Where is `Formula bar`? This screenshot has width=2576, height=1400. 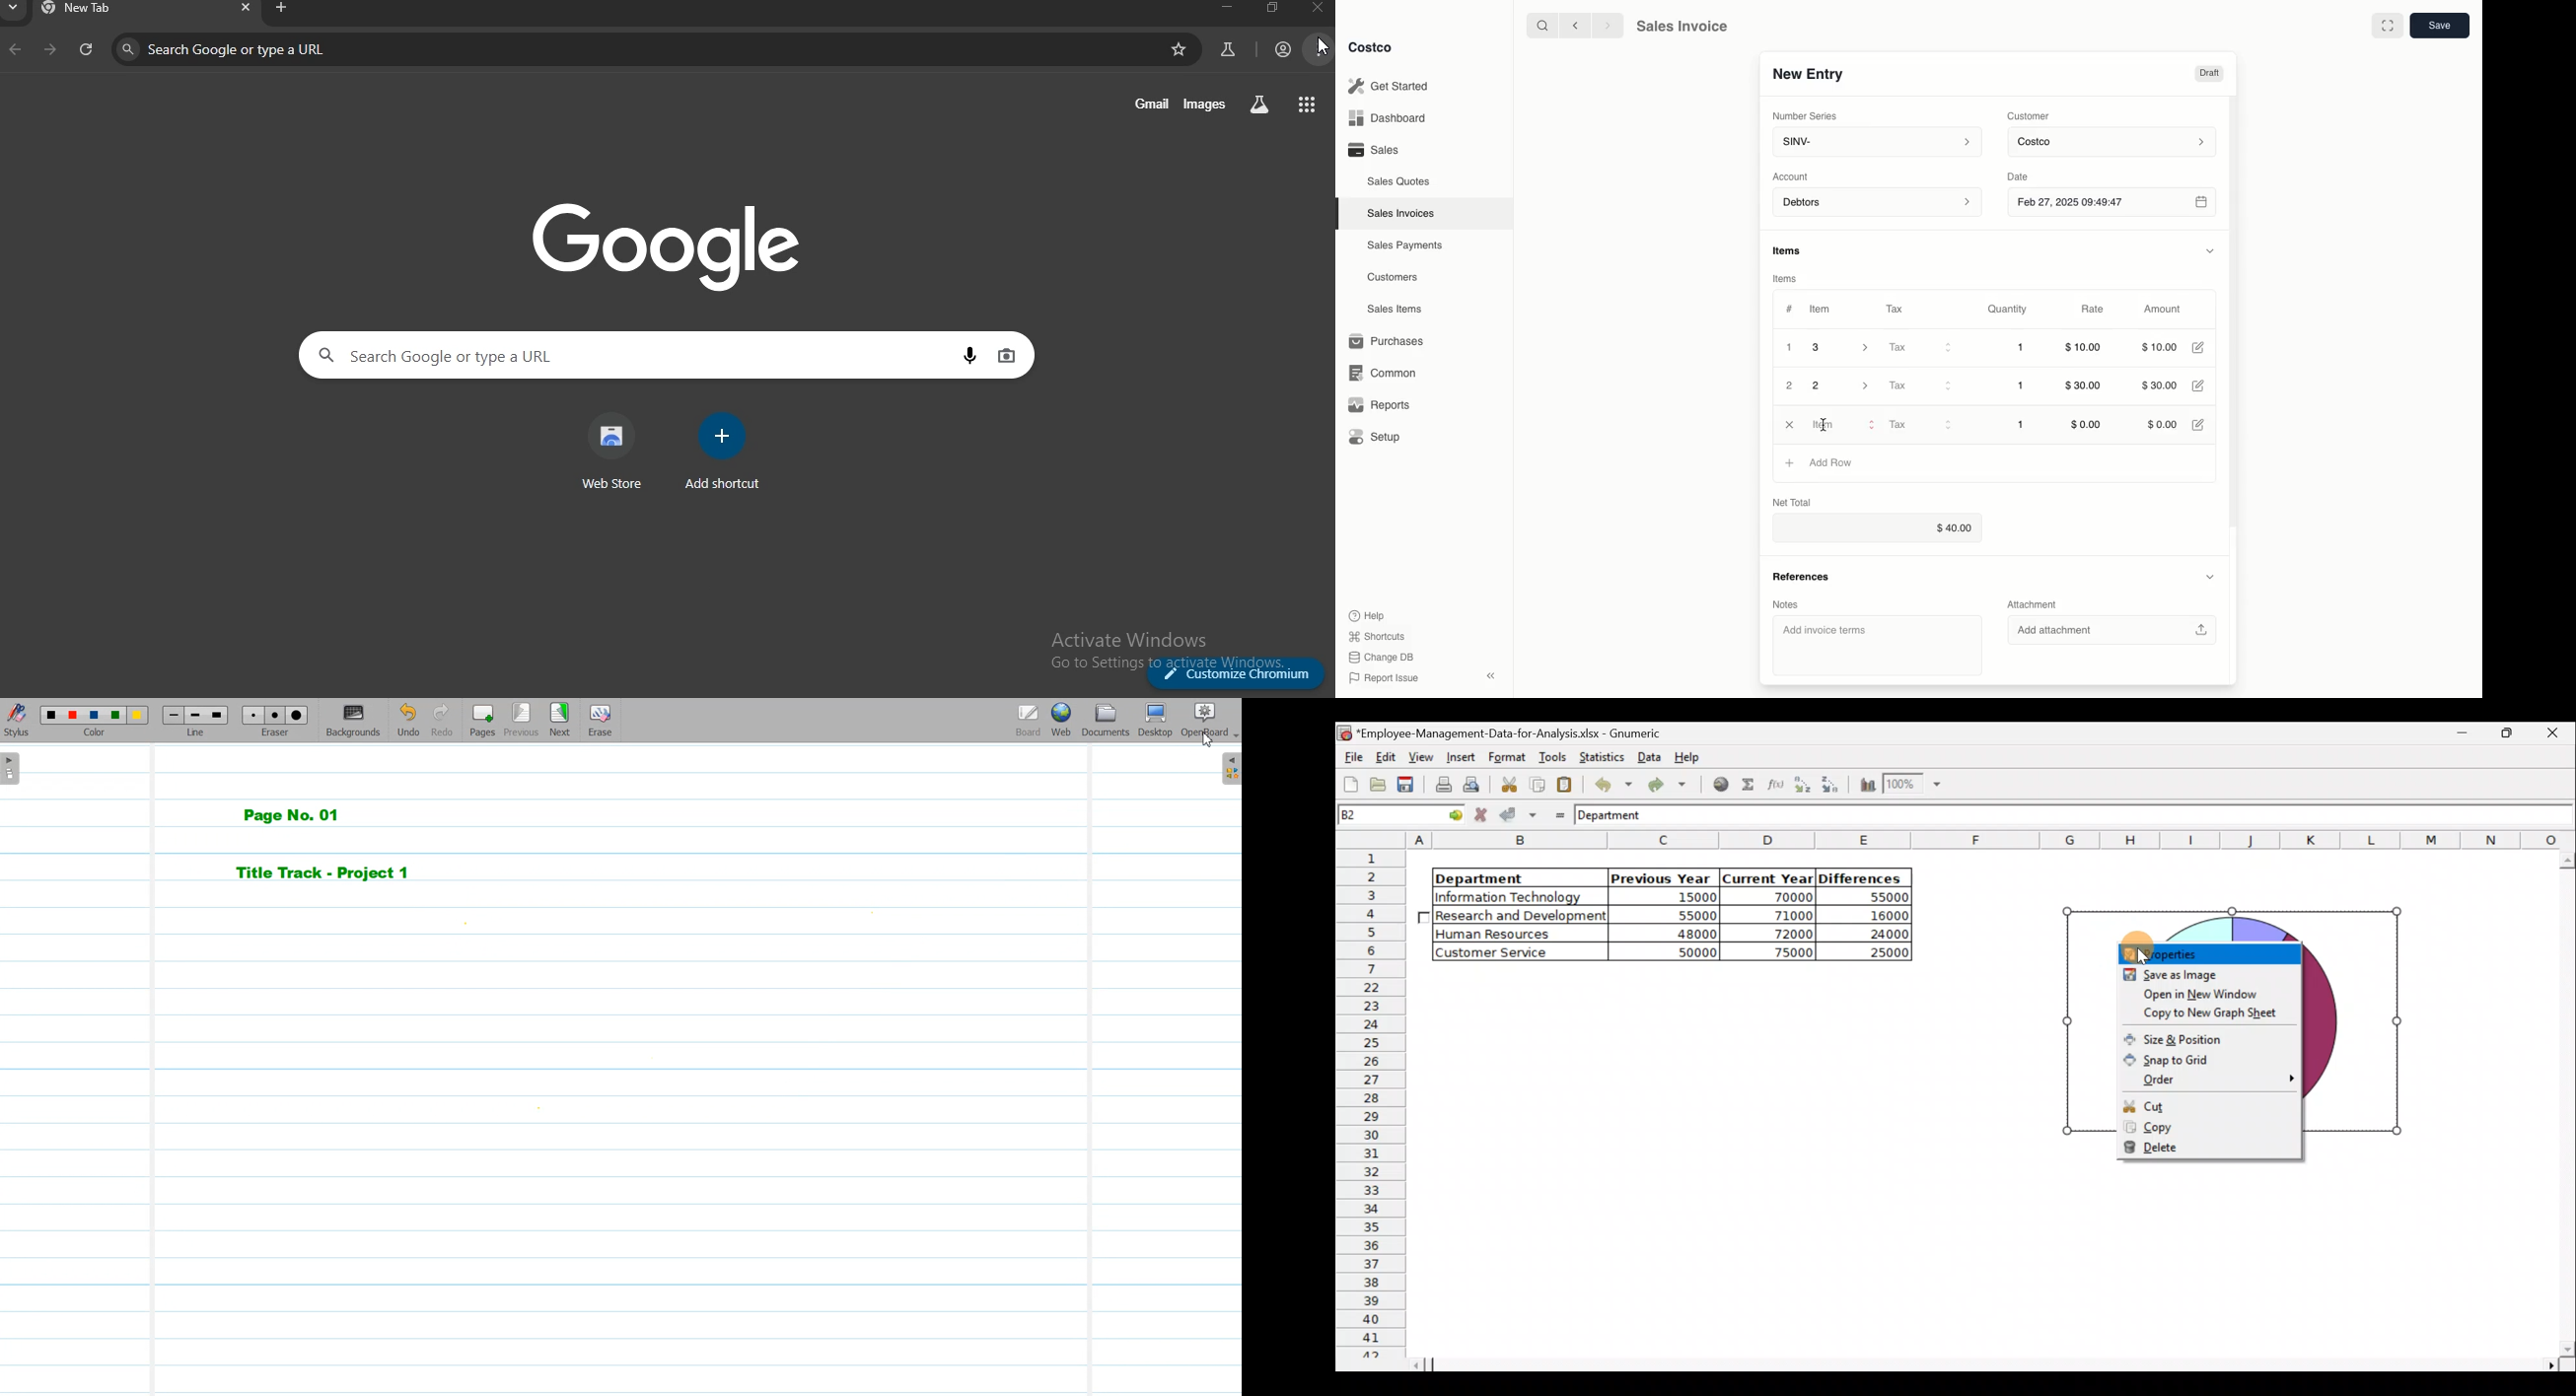
Formula bar is located at coordinates (2125, 818).